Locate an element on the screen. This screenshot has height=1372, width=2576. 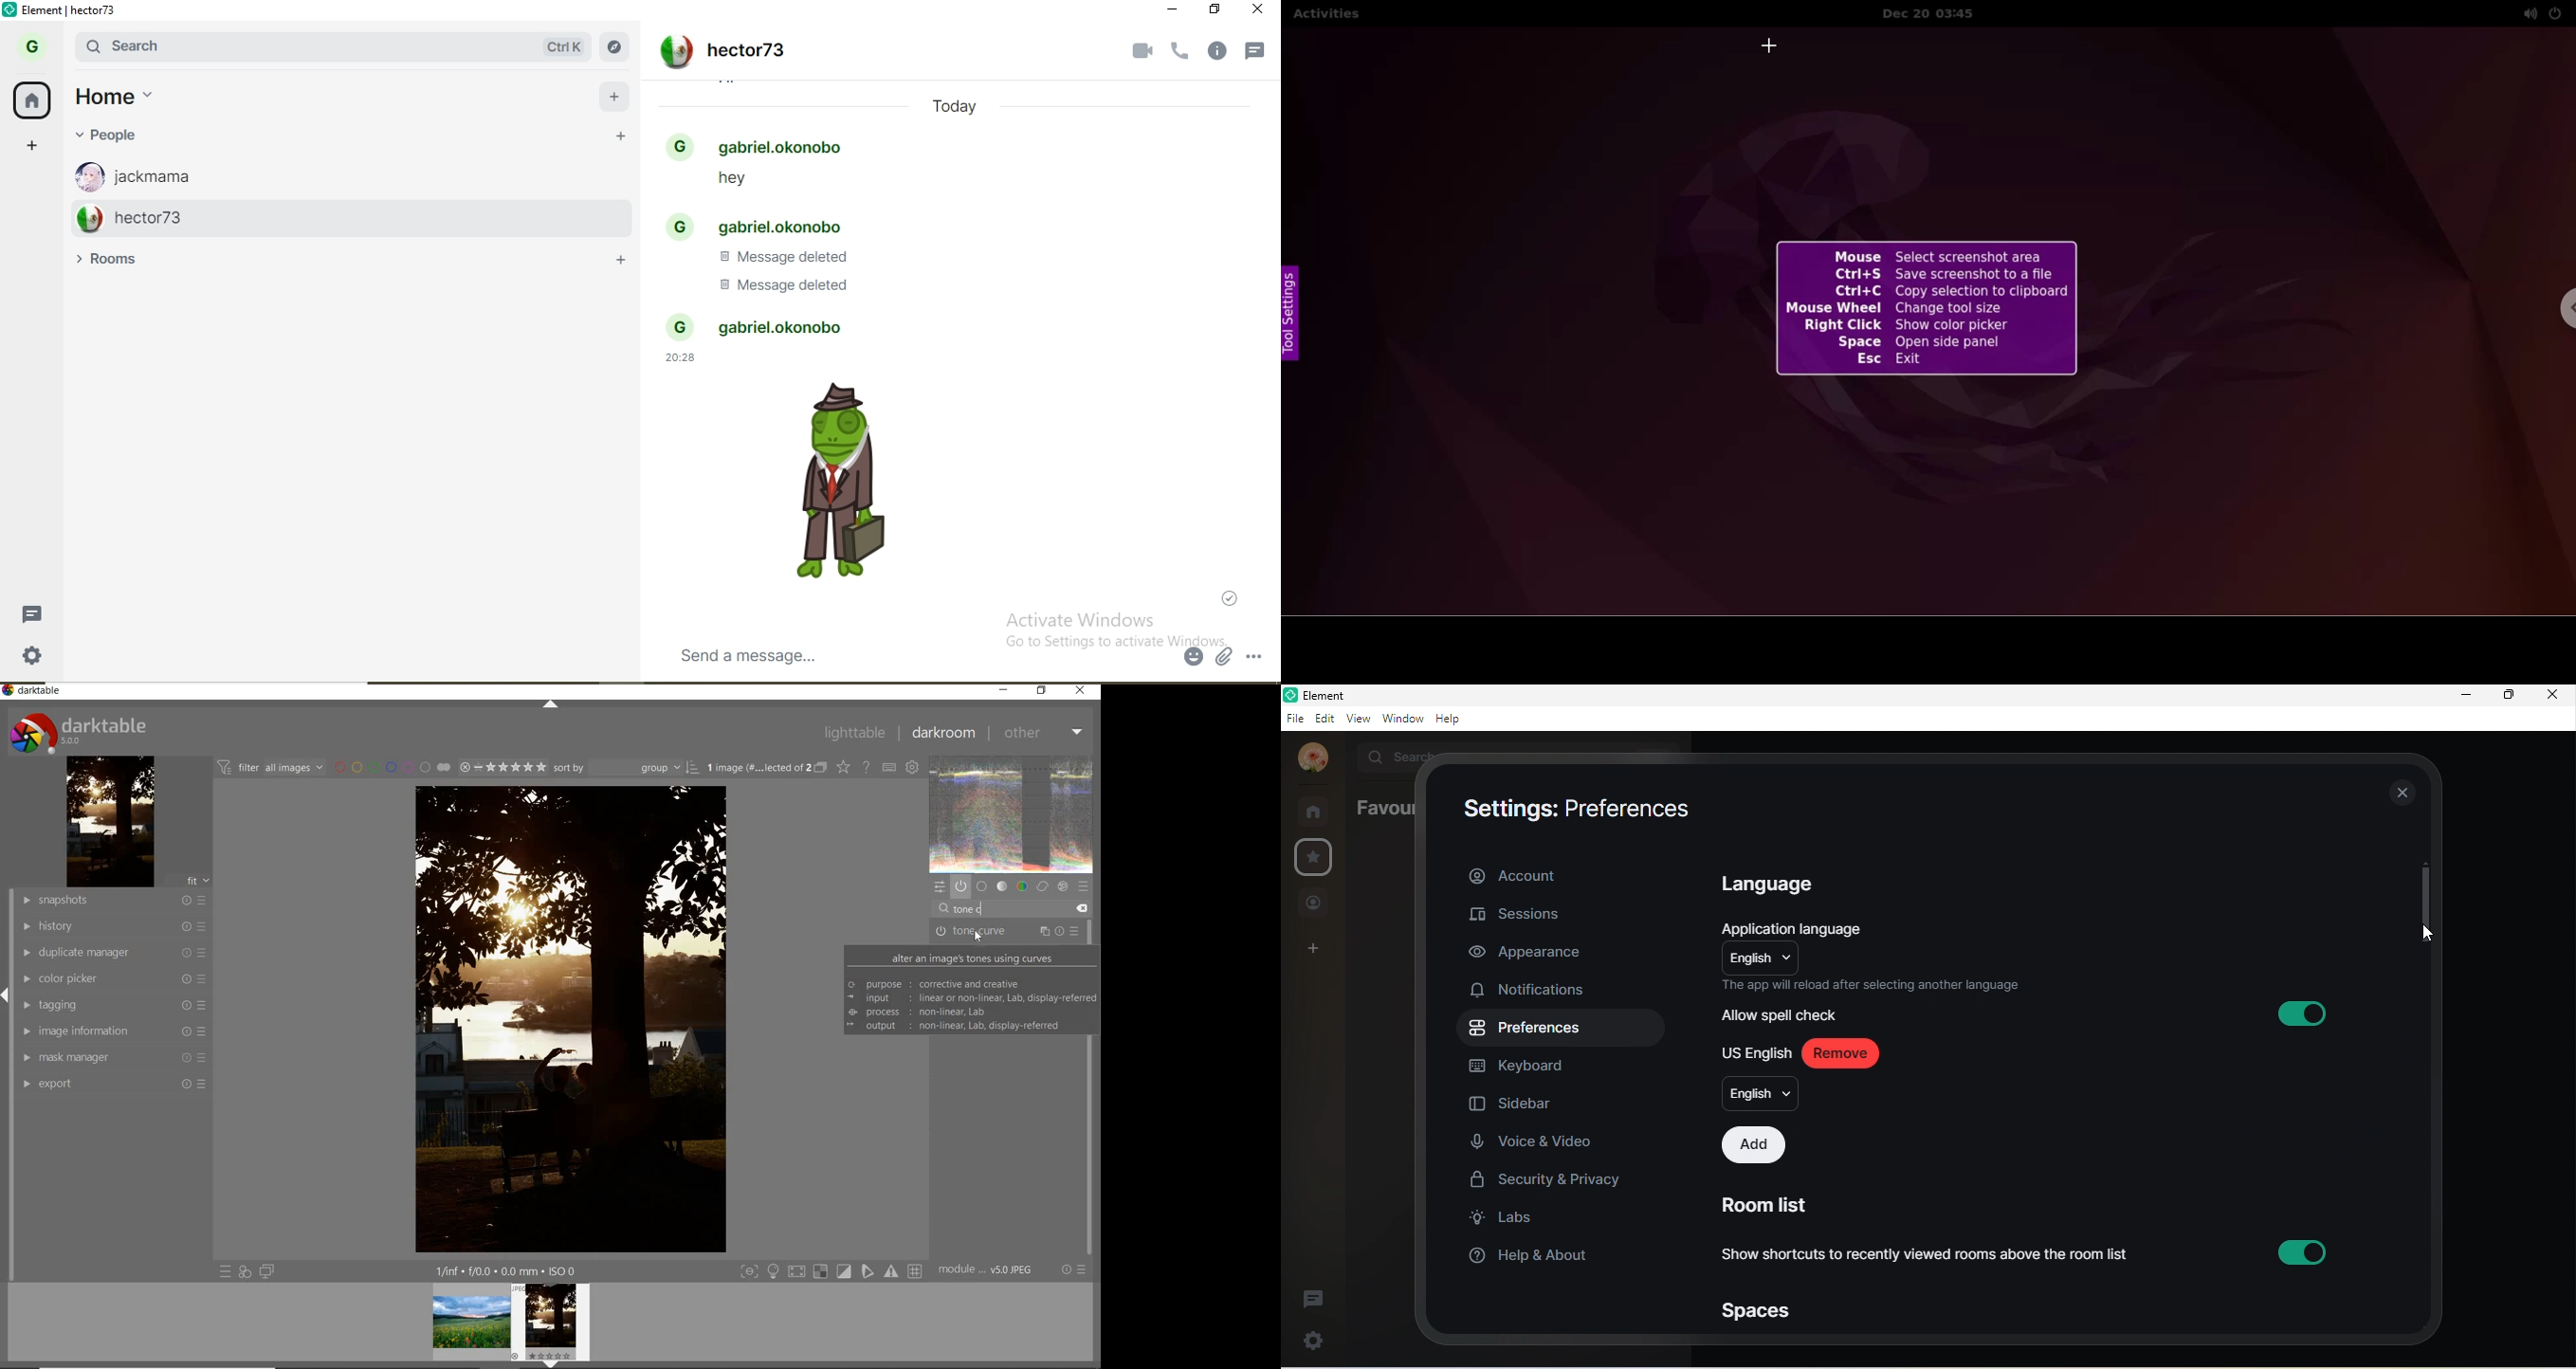
video call is located at coordinates (1137, 50).